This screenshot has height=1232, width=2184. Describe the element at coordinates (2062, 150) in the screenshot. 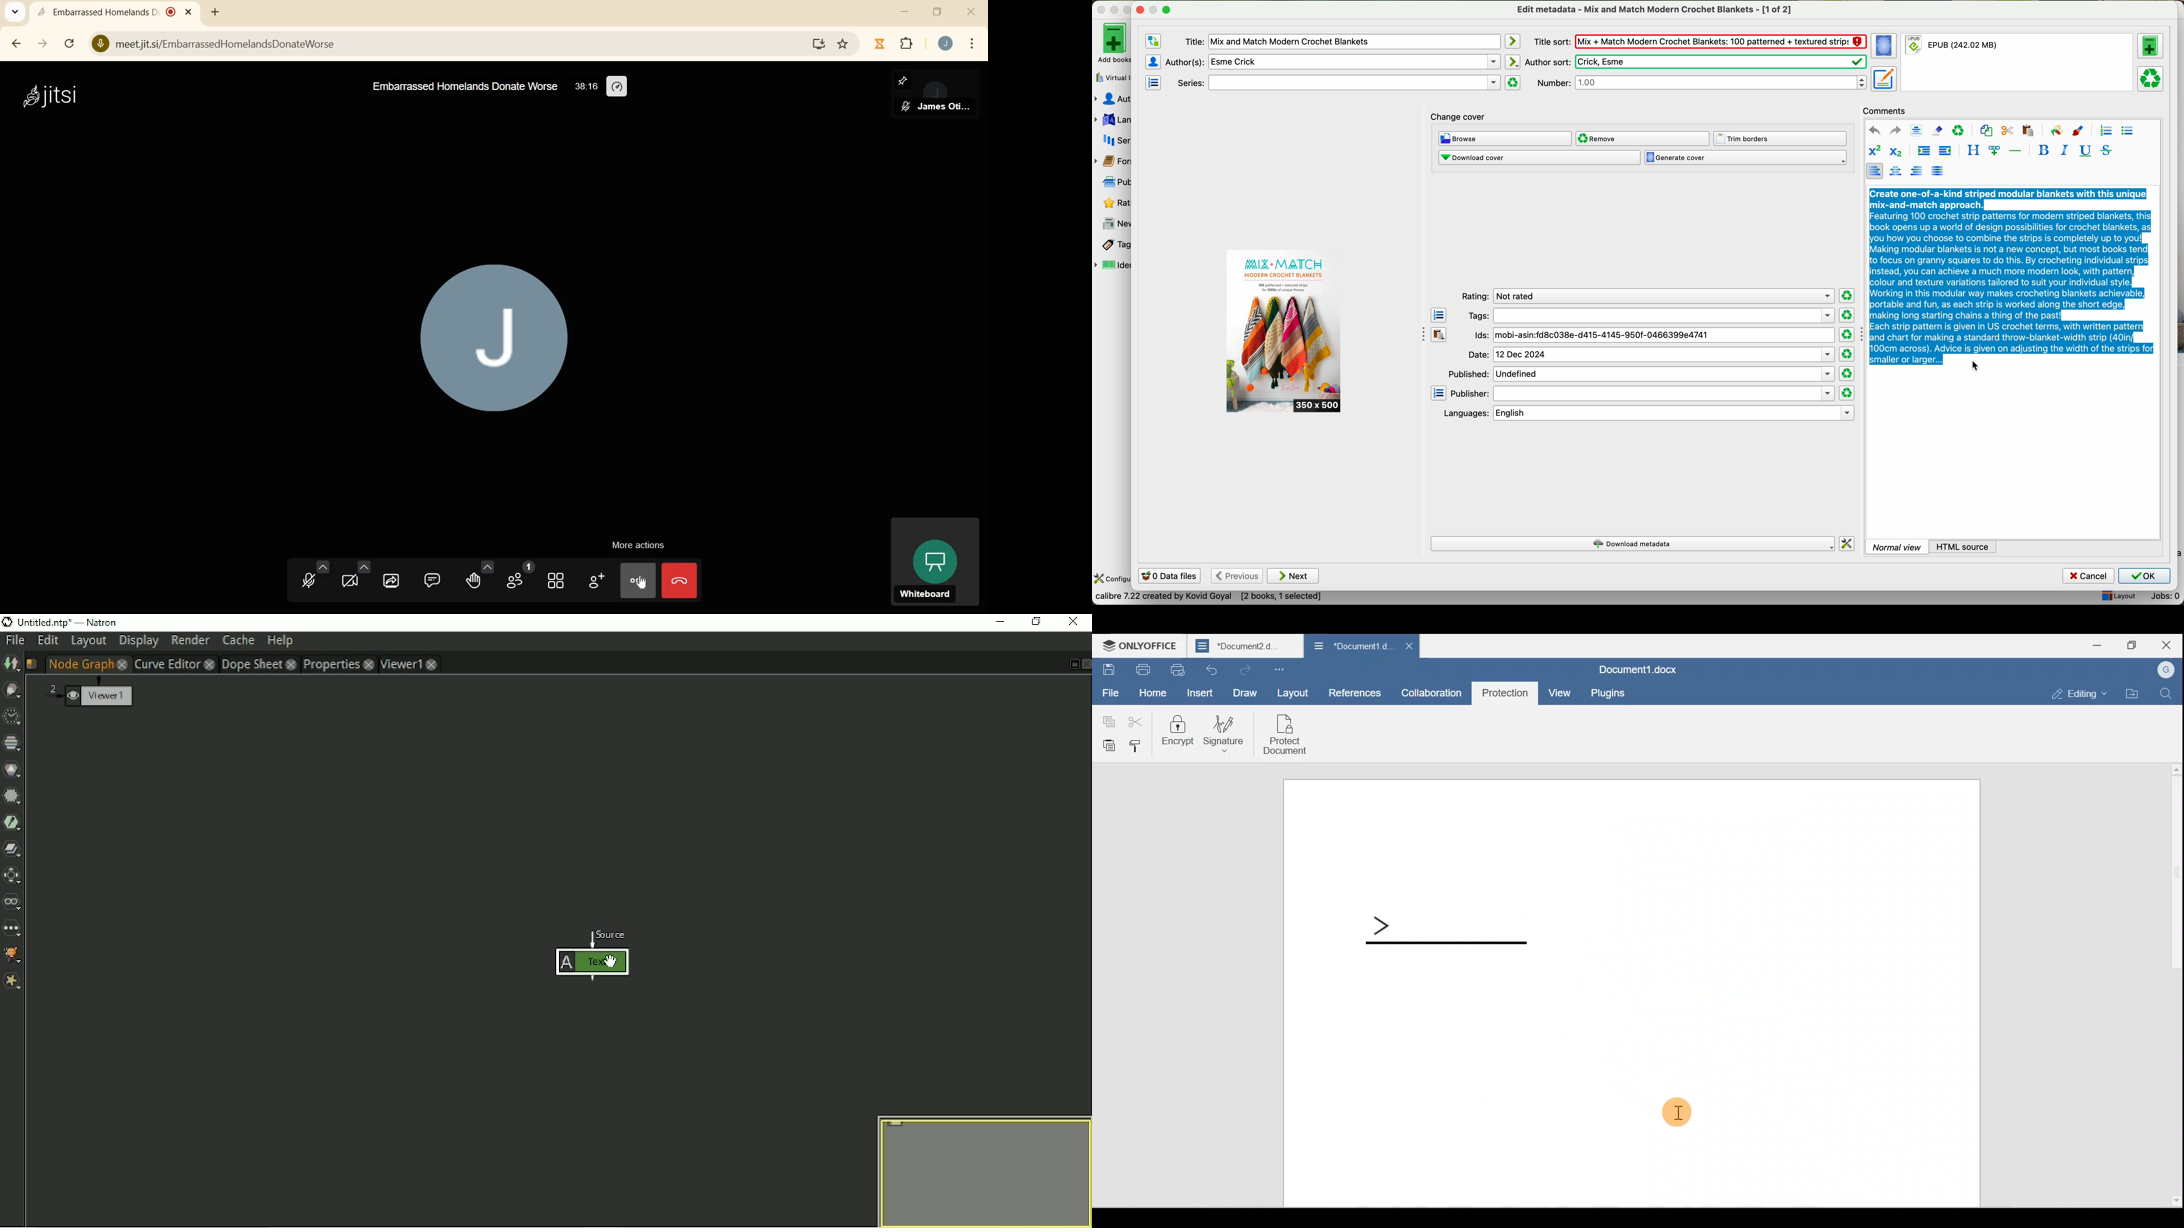

I see `italic` at that location.